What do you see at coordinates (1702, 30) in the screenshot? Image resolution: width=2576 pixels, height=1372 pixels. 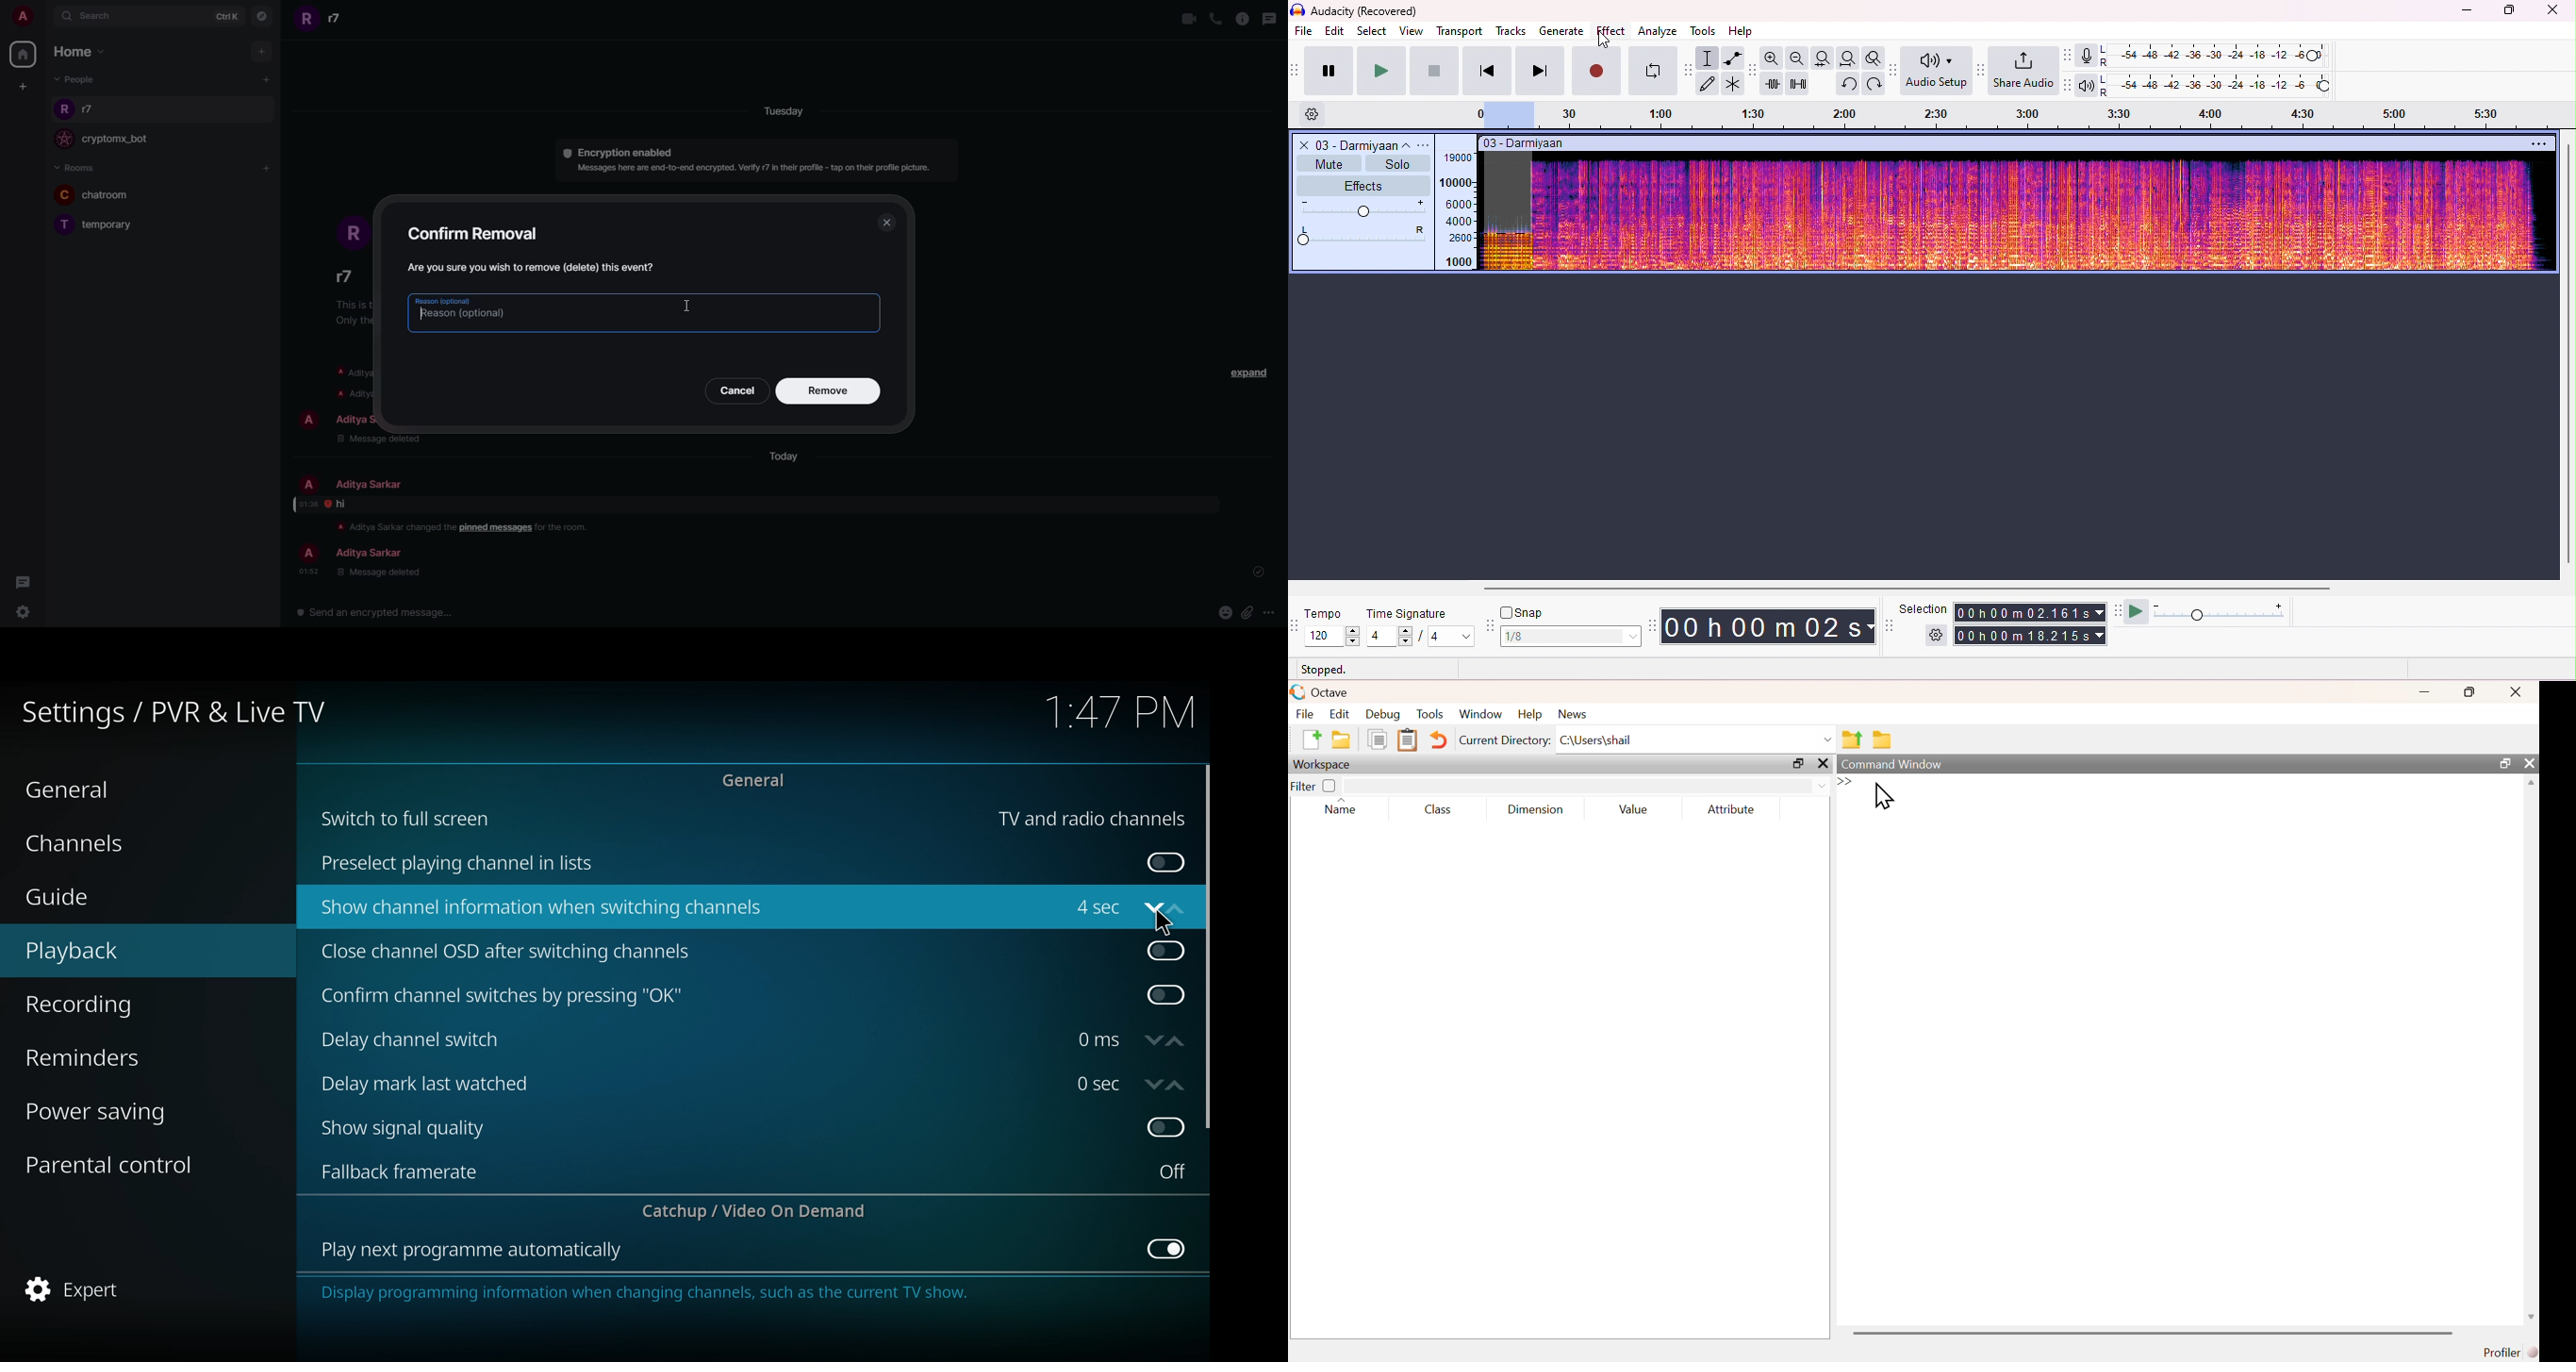 I see `tools` at bounding box center [1702, 30].